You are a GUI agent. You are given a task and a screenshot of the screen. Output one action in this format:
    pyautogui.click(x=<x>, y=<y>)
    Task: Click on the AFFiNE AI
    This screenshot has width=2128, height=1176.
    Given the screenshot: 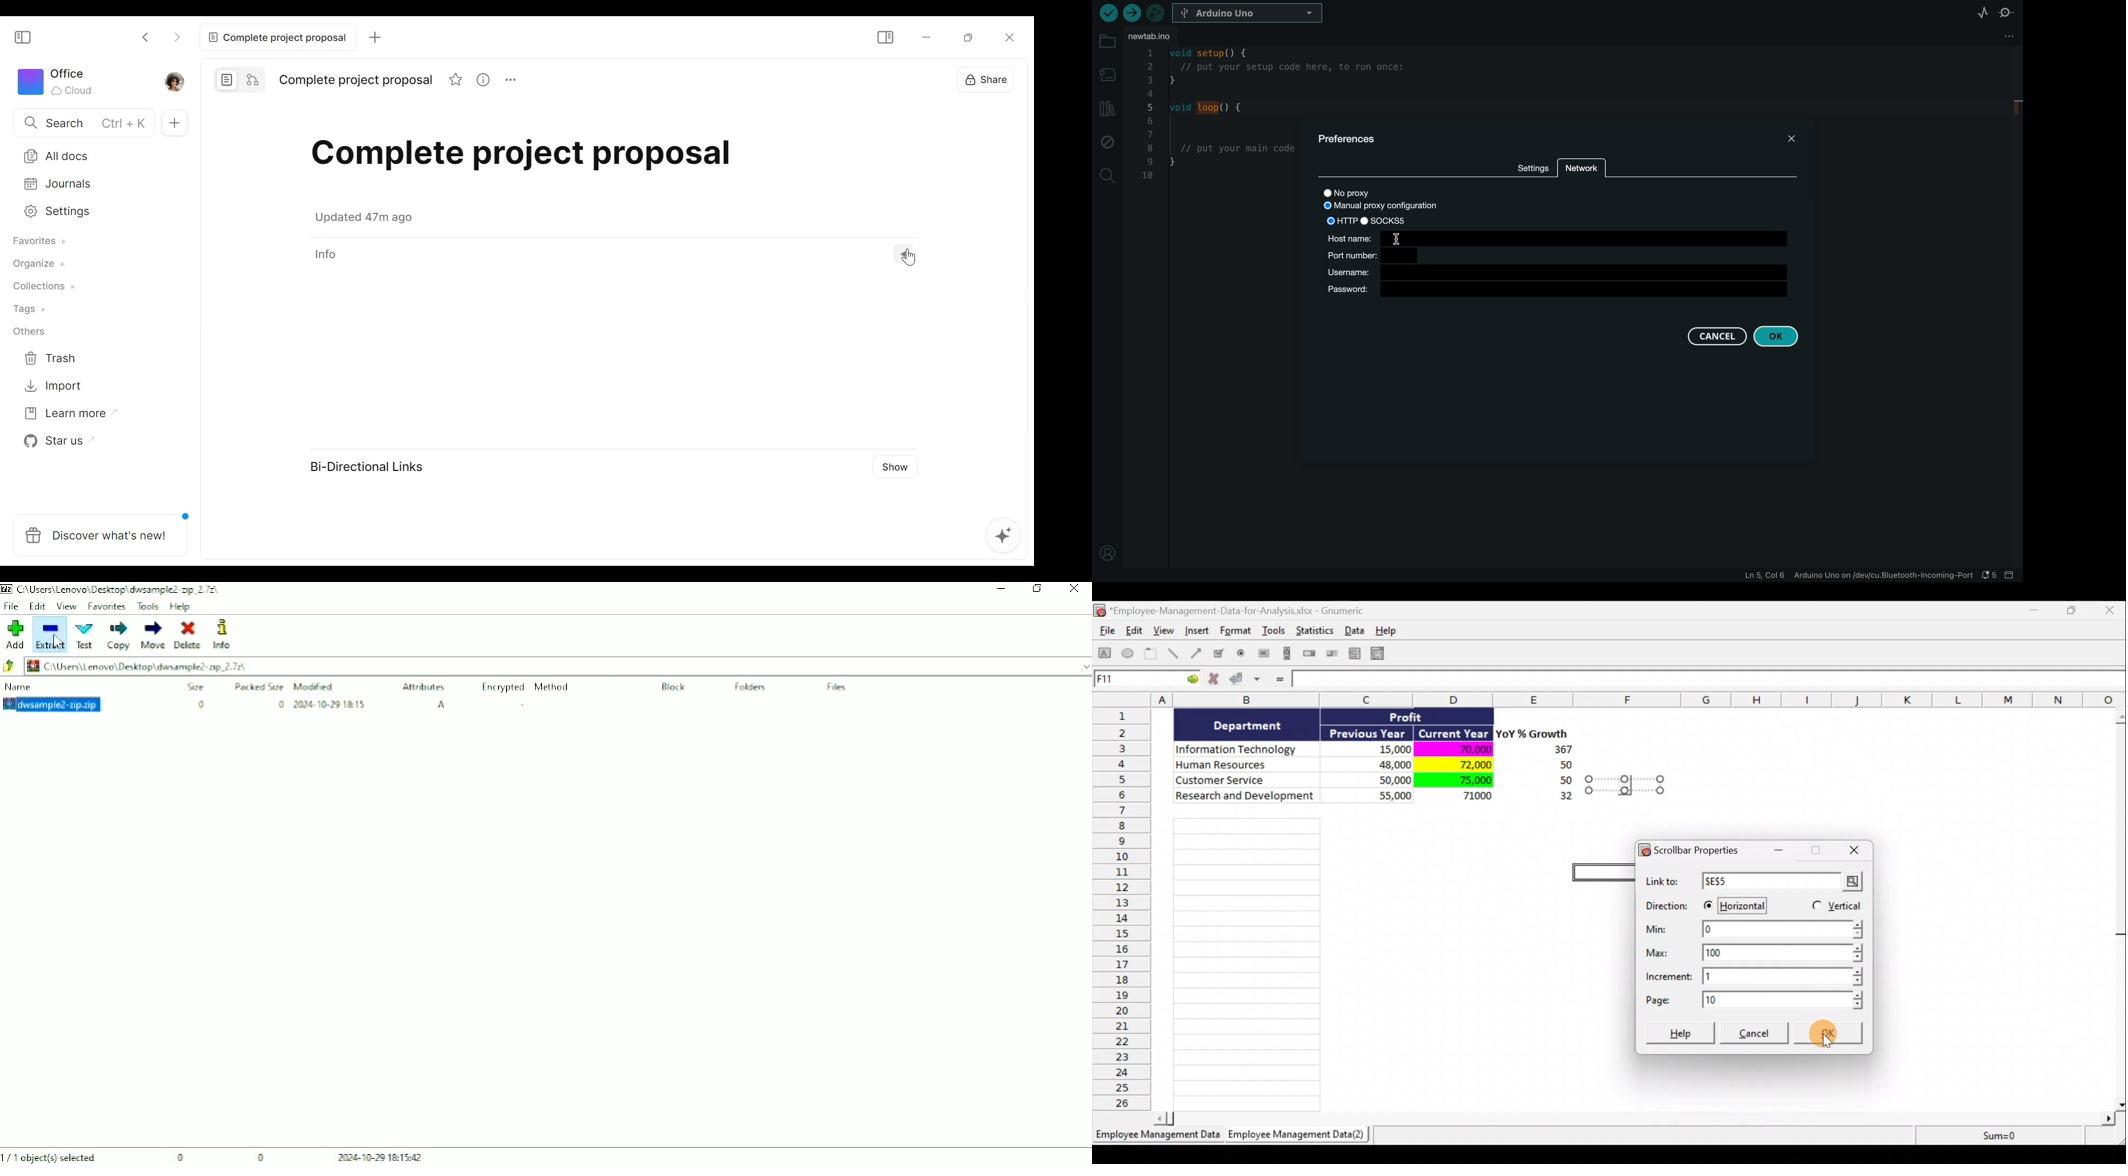 What is the action you would take?
    pyautogui.click(x=1001, y=534)
    